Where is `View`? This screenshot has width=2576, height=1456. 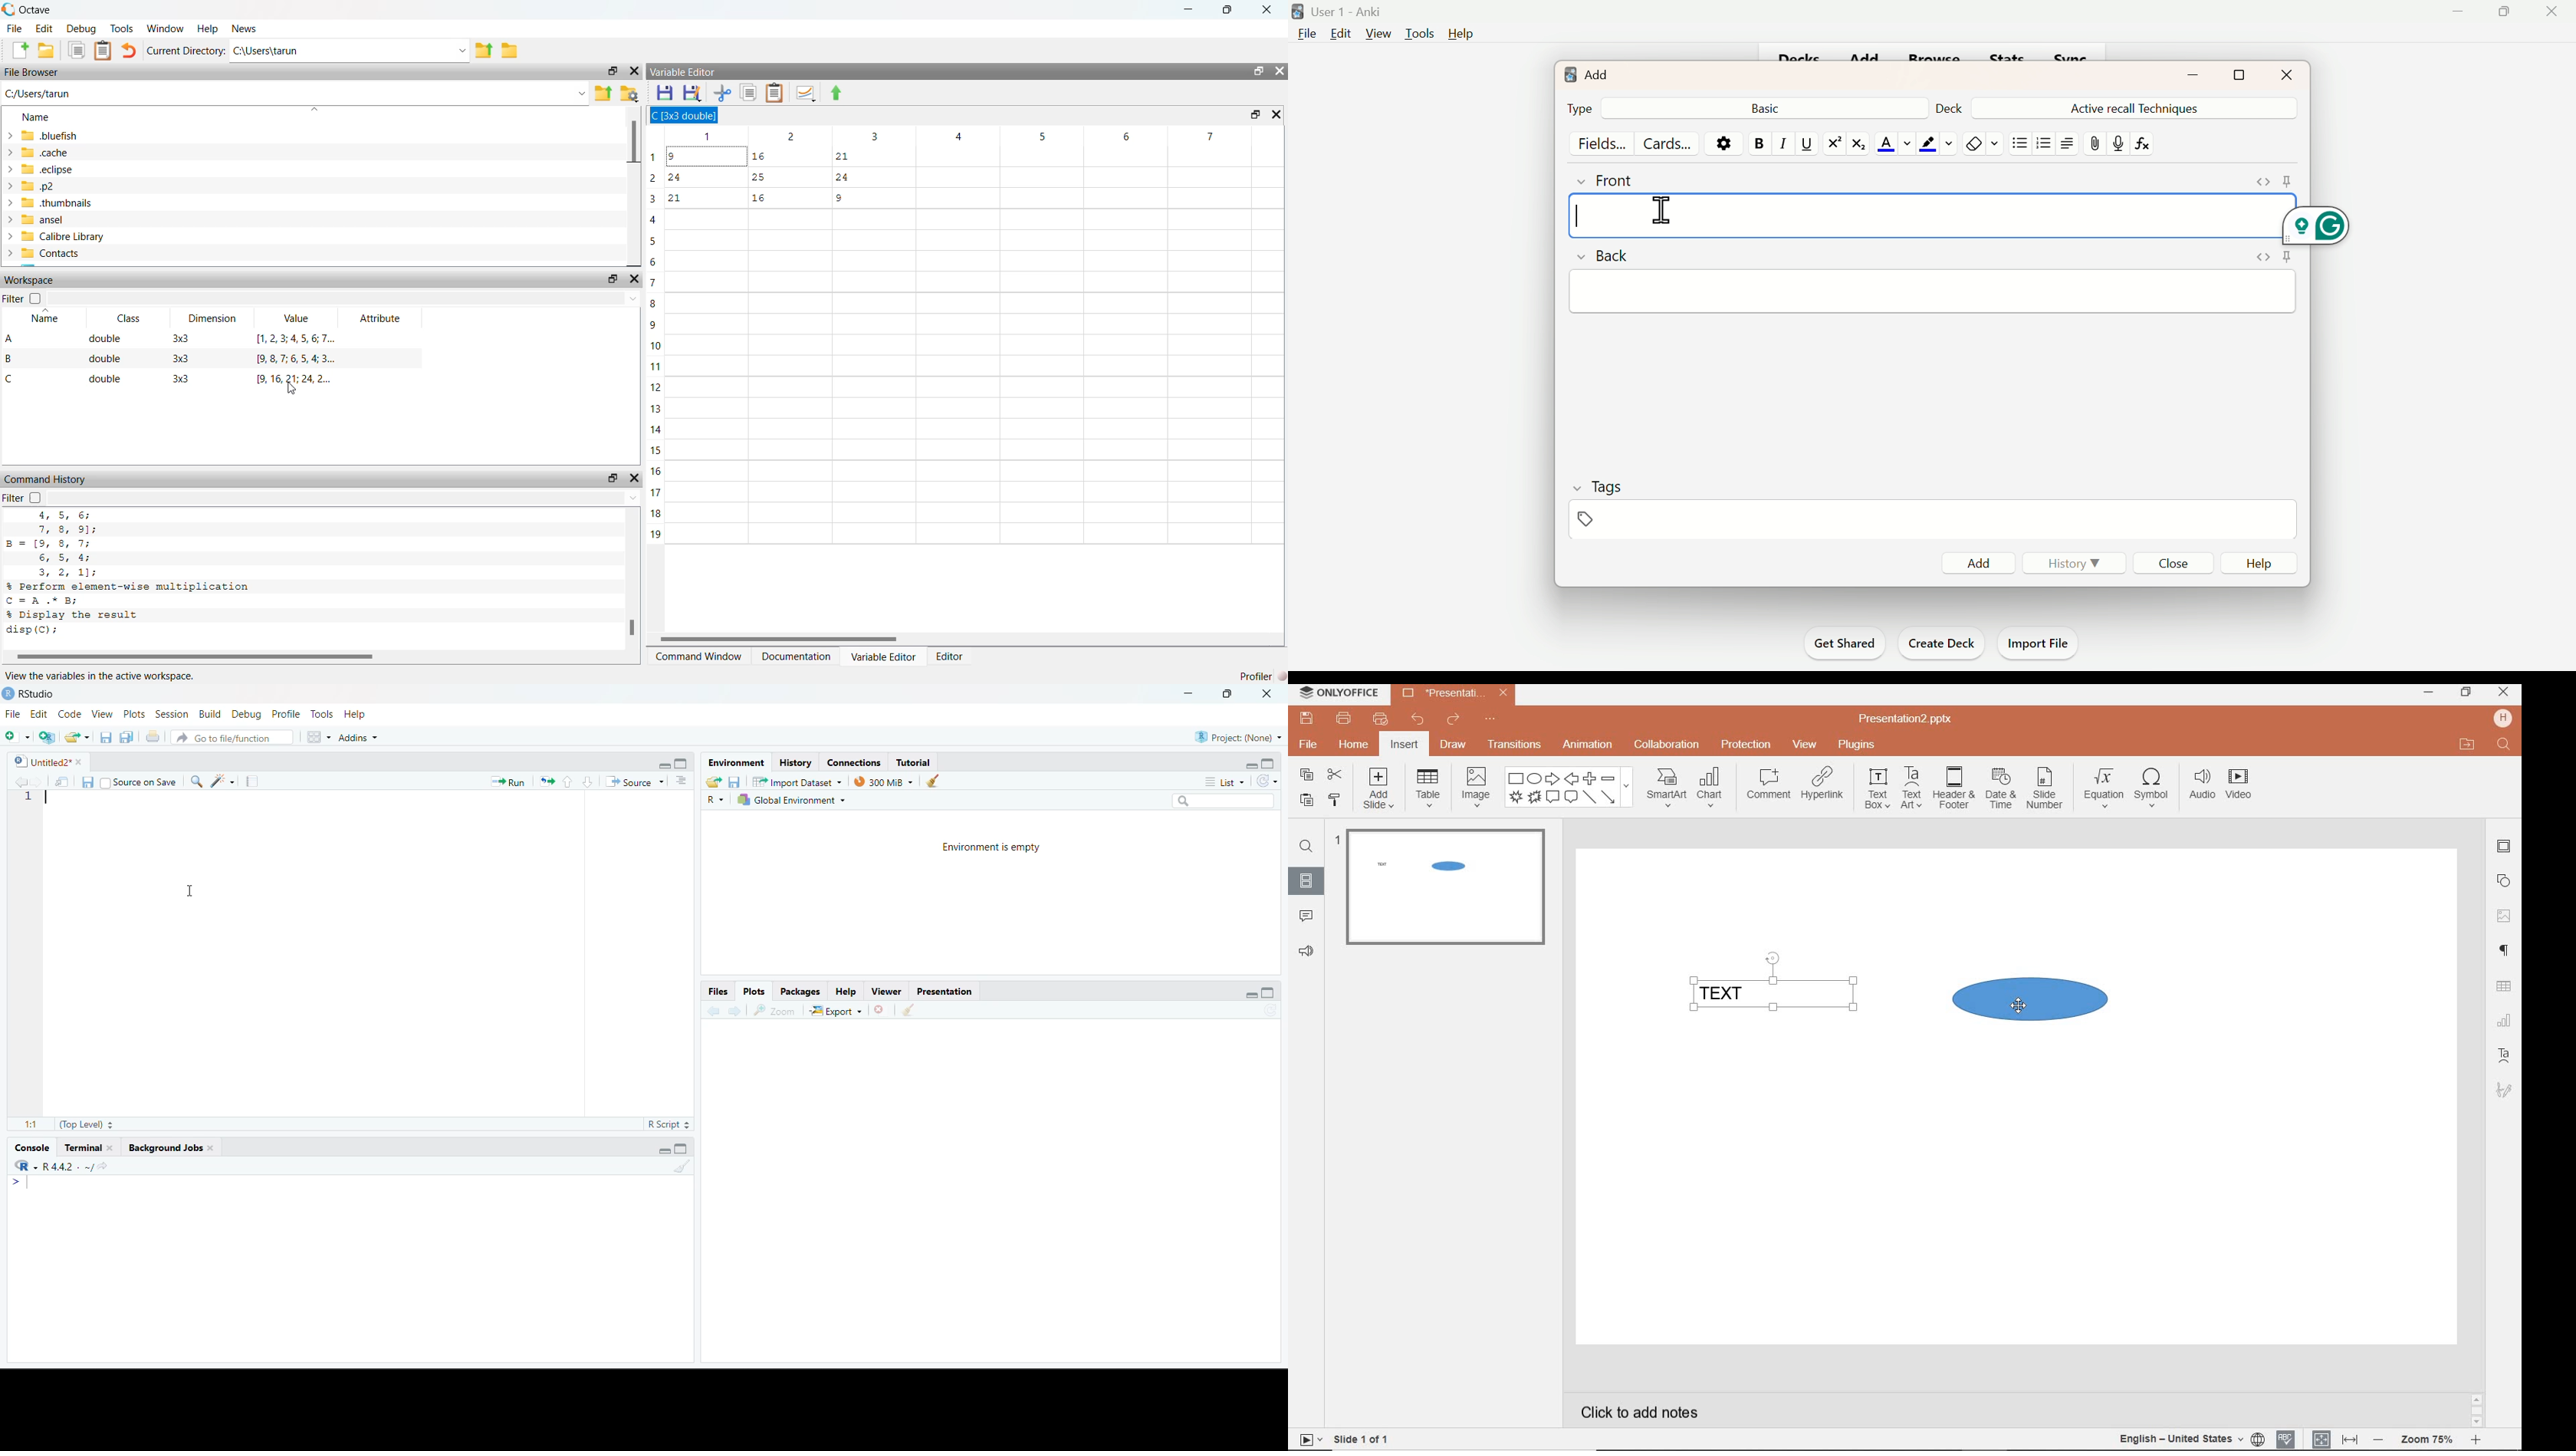 View is located at coordinates (101, 714).